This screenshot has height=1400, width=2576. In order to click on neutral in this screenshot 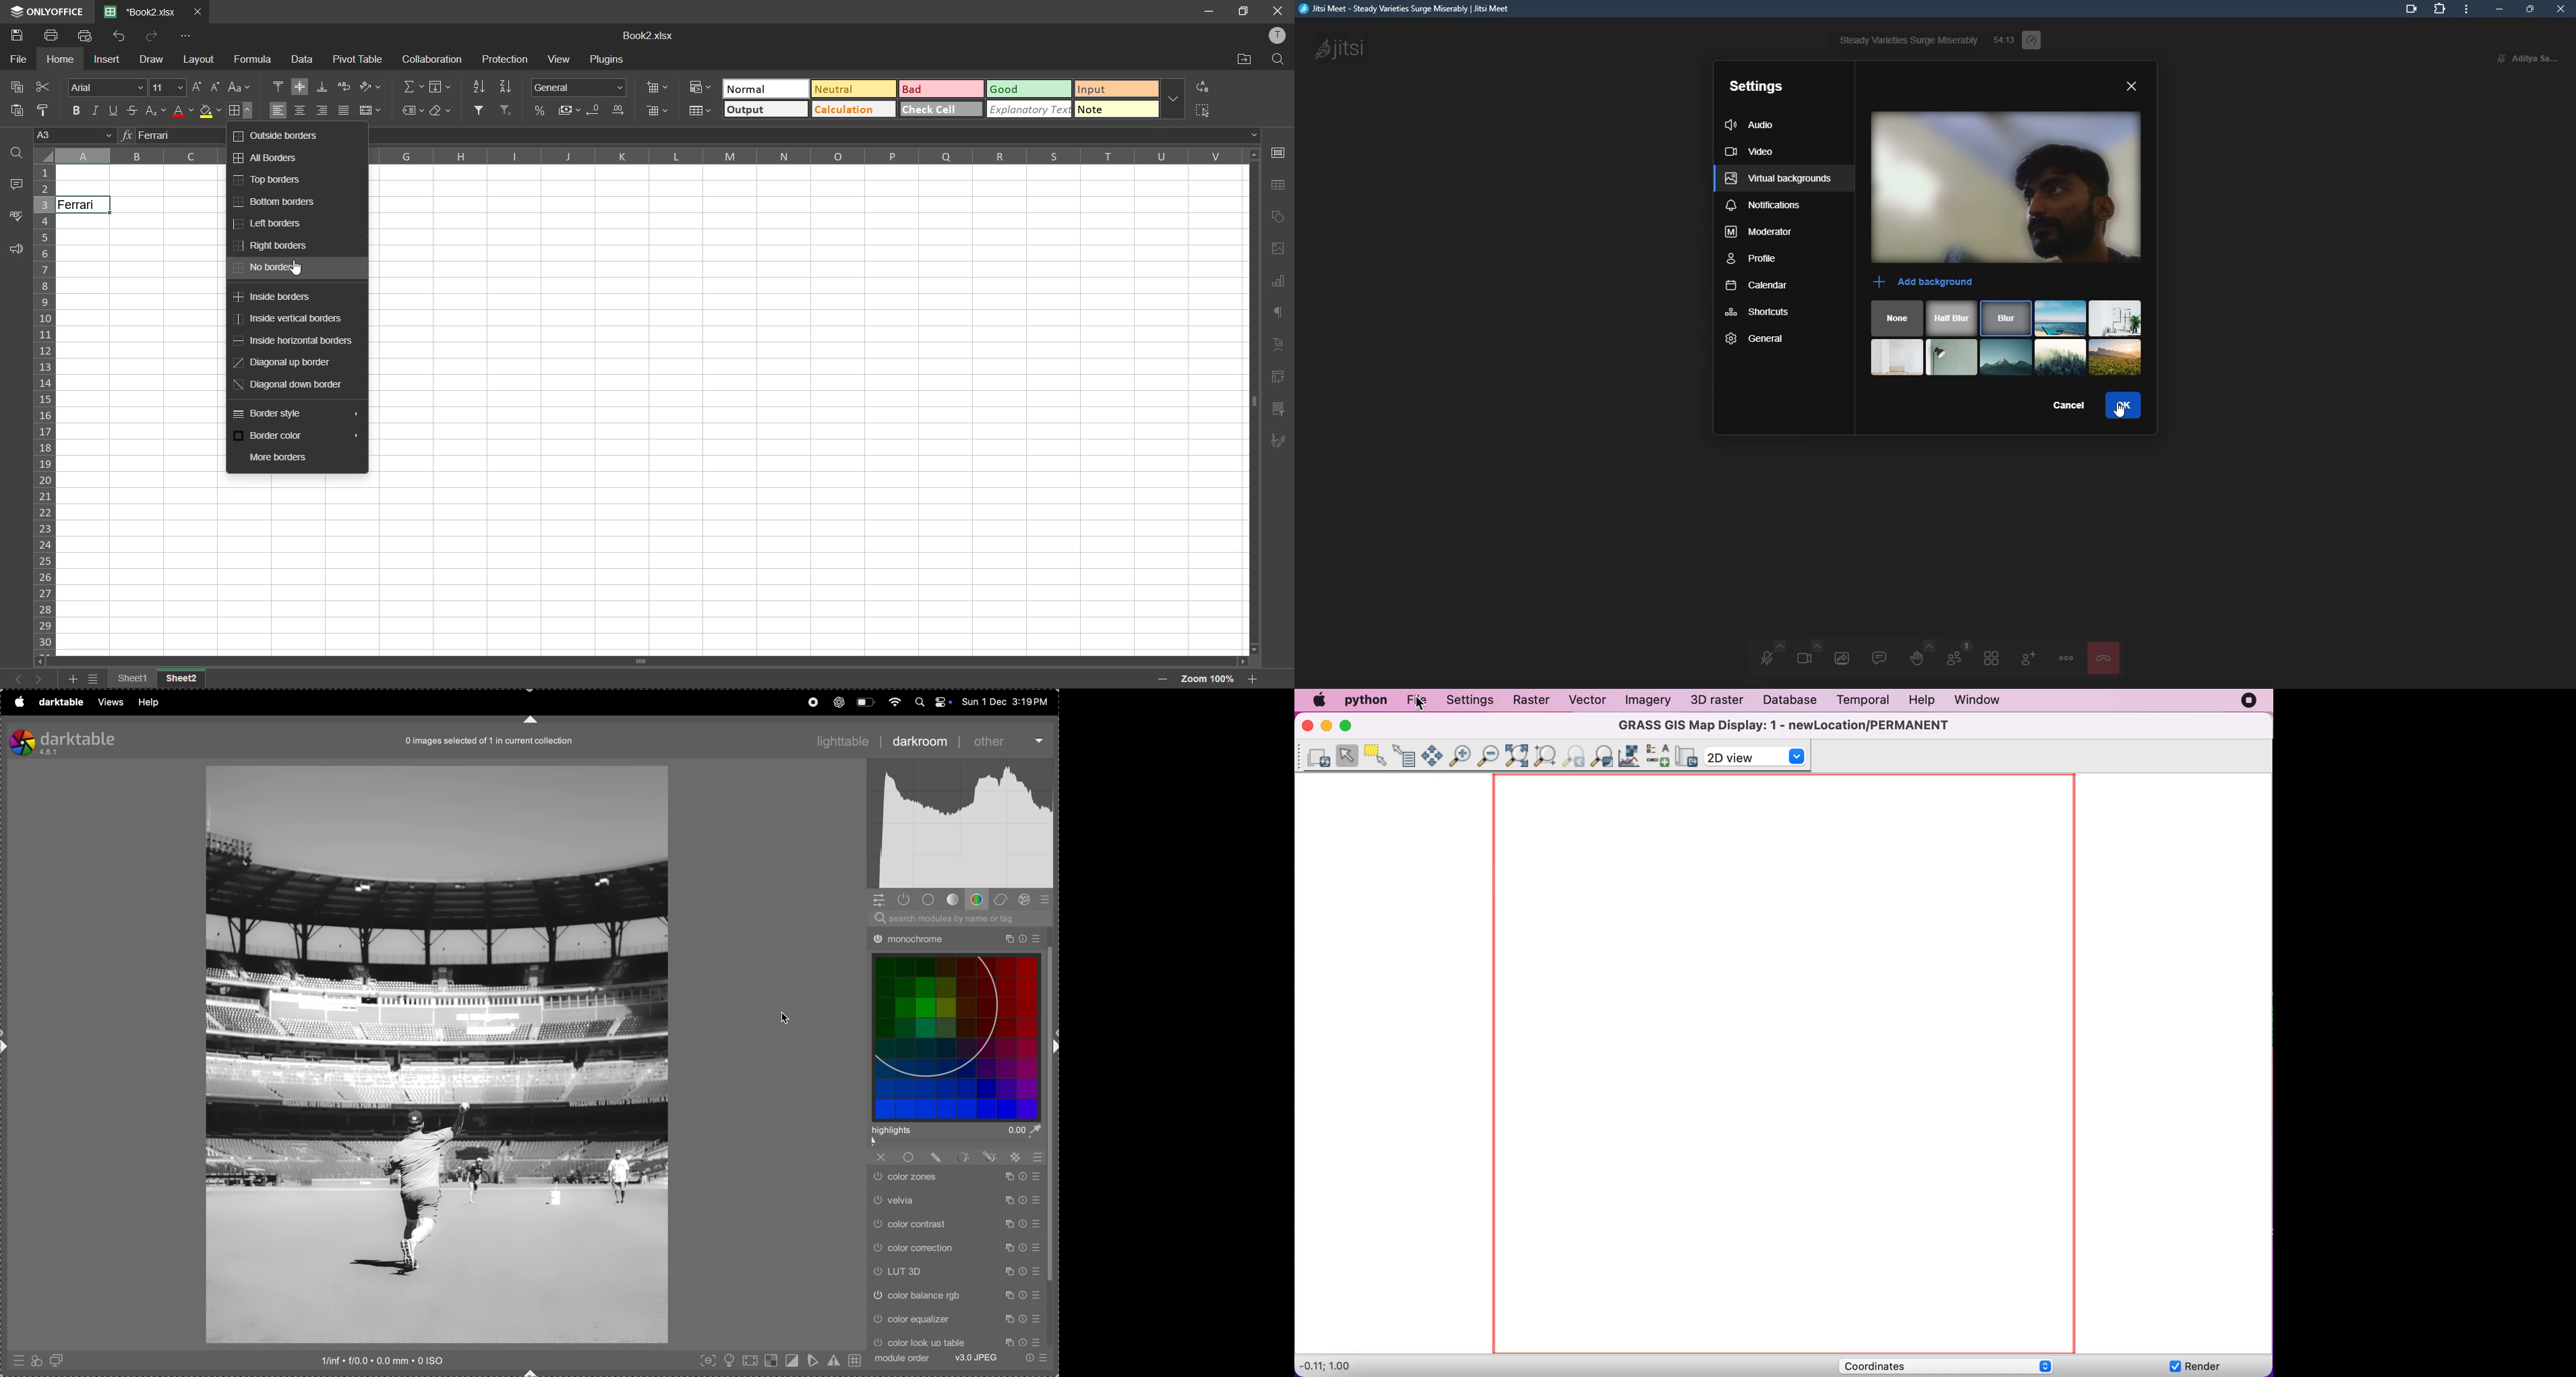, I will do `click(853, 88)`.